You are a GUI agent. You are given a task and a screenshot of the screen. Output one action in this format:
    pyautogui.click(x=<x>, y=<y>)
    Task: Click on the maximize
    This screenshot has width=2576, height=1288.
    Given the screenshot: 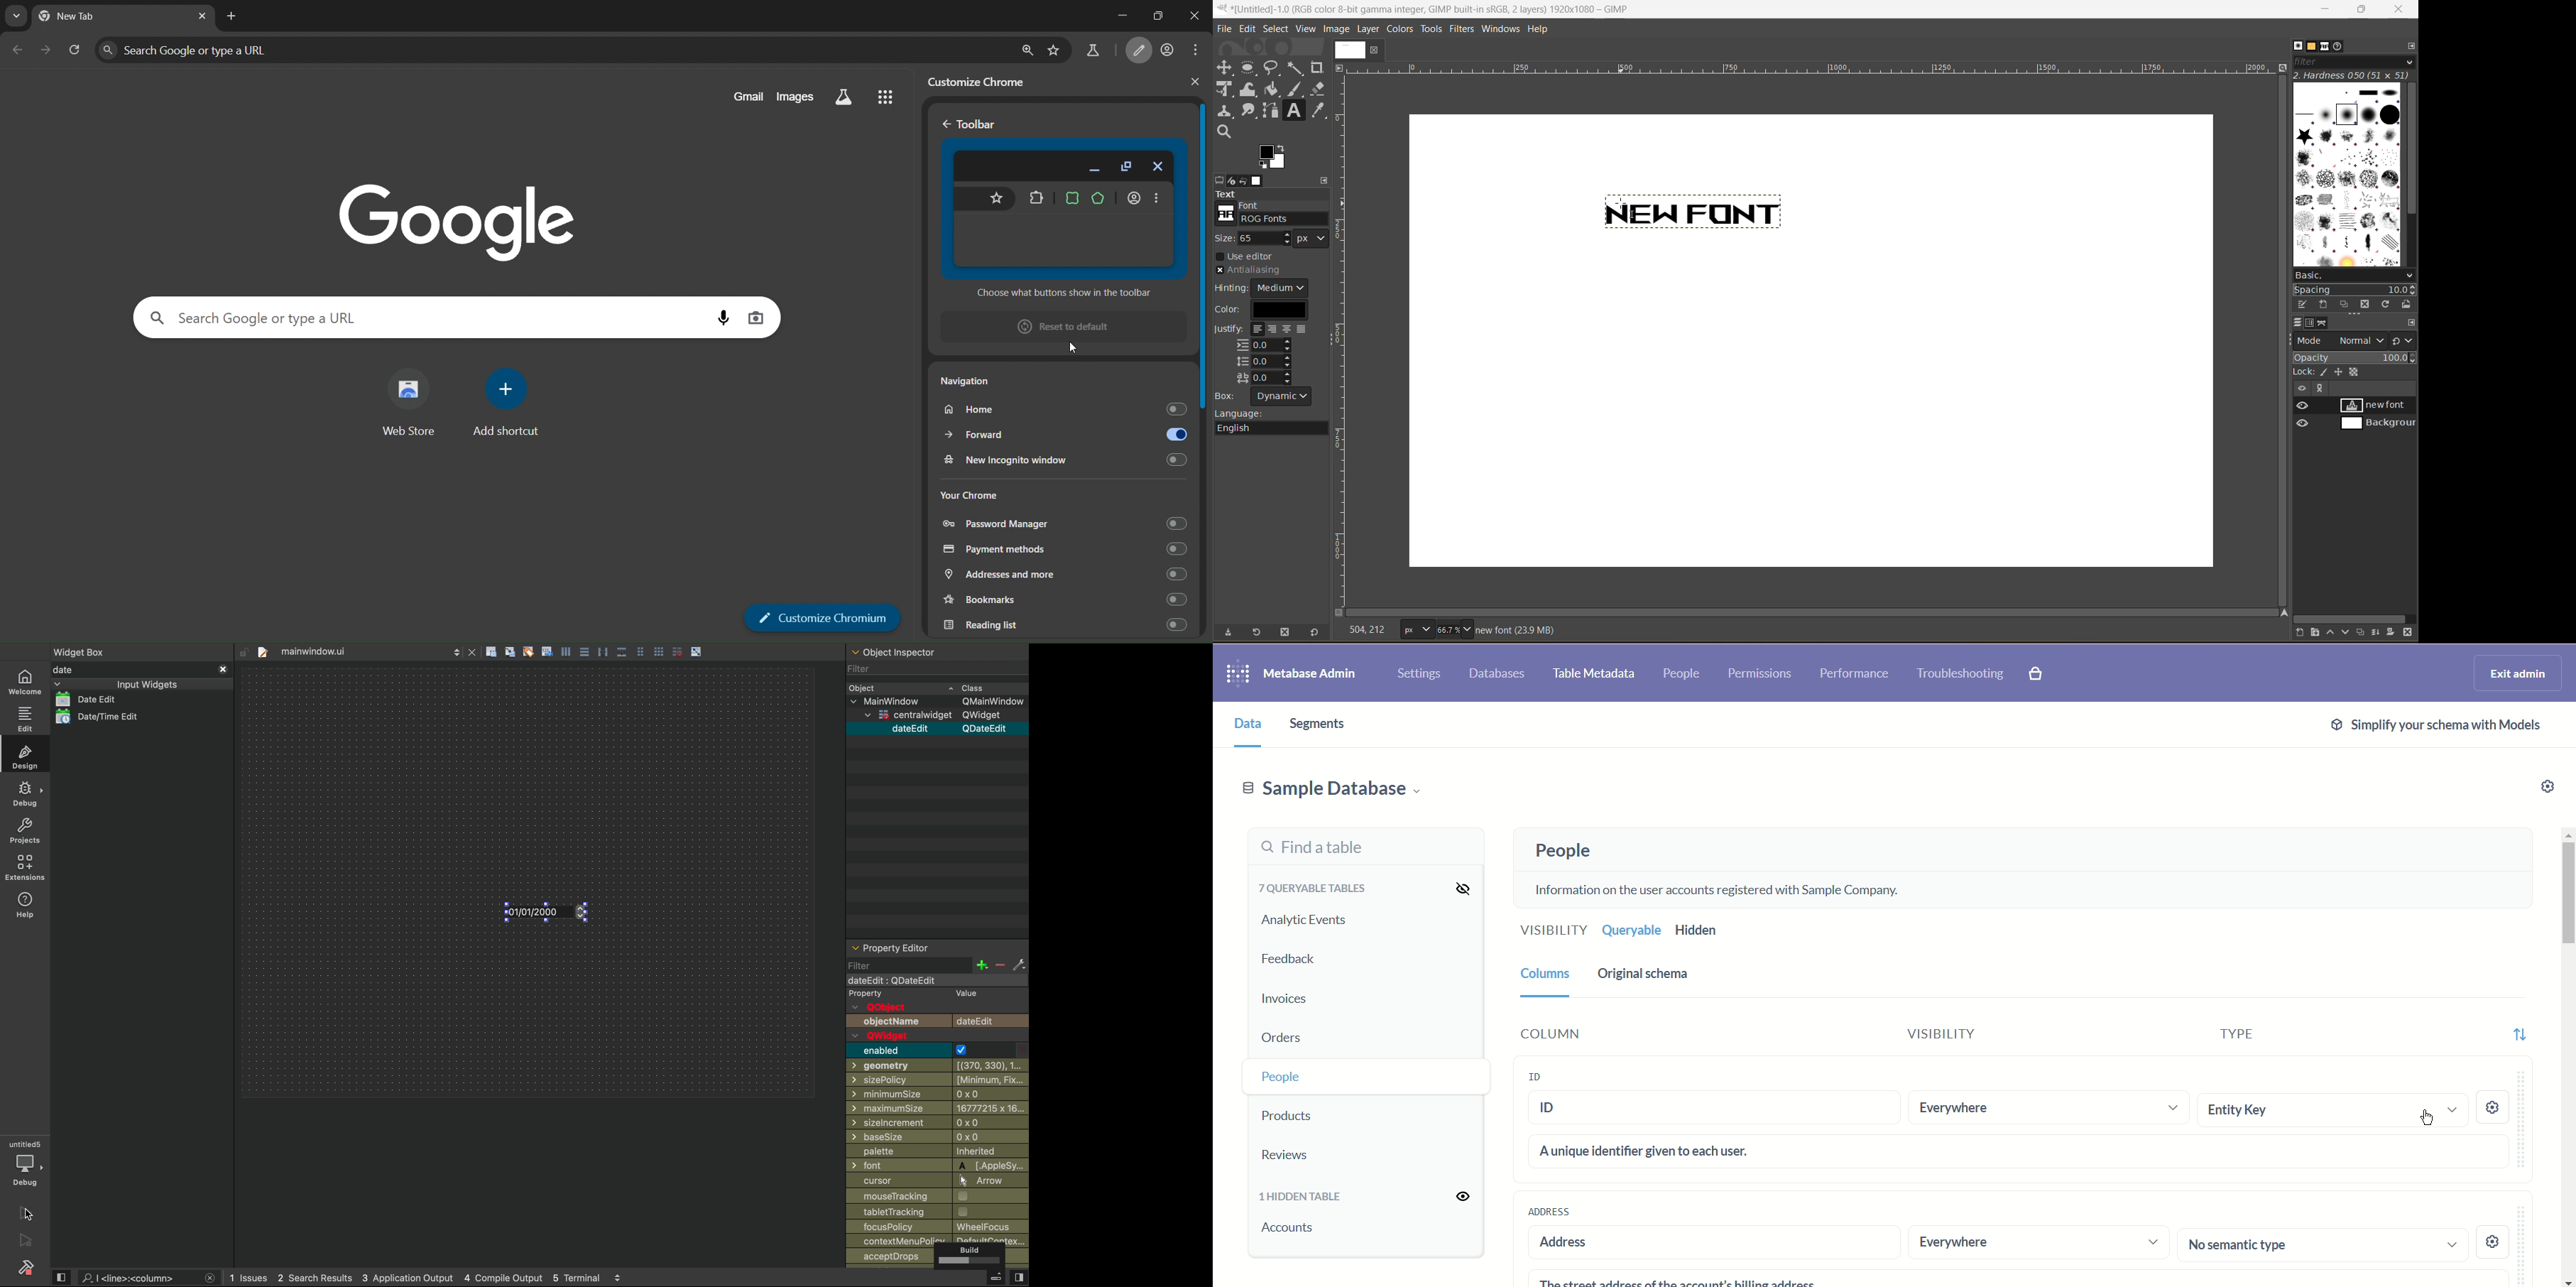 What is the action you would take?
    pyautogui.click(x=2366, y=9)
    